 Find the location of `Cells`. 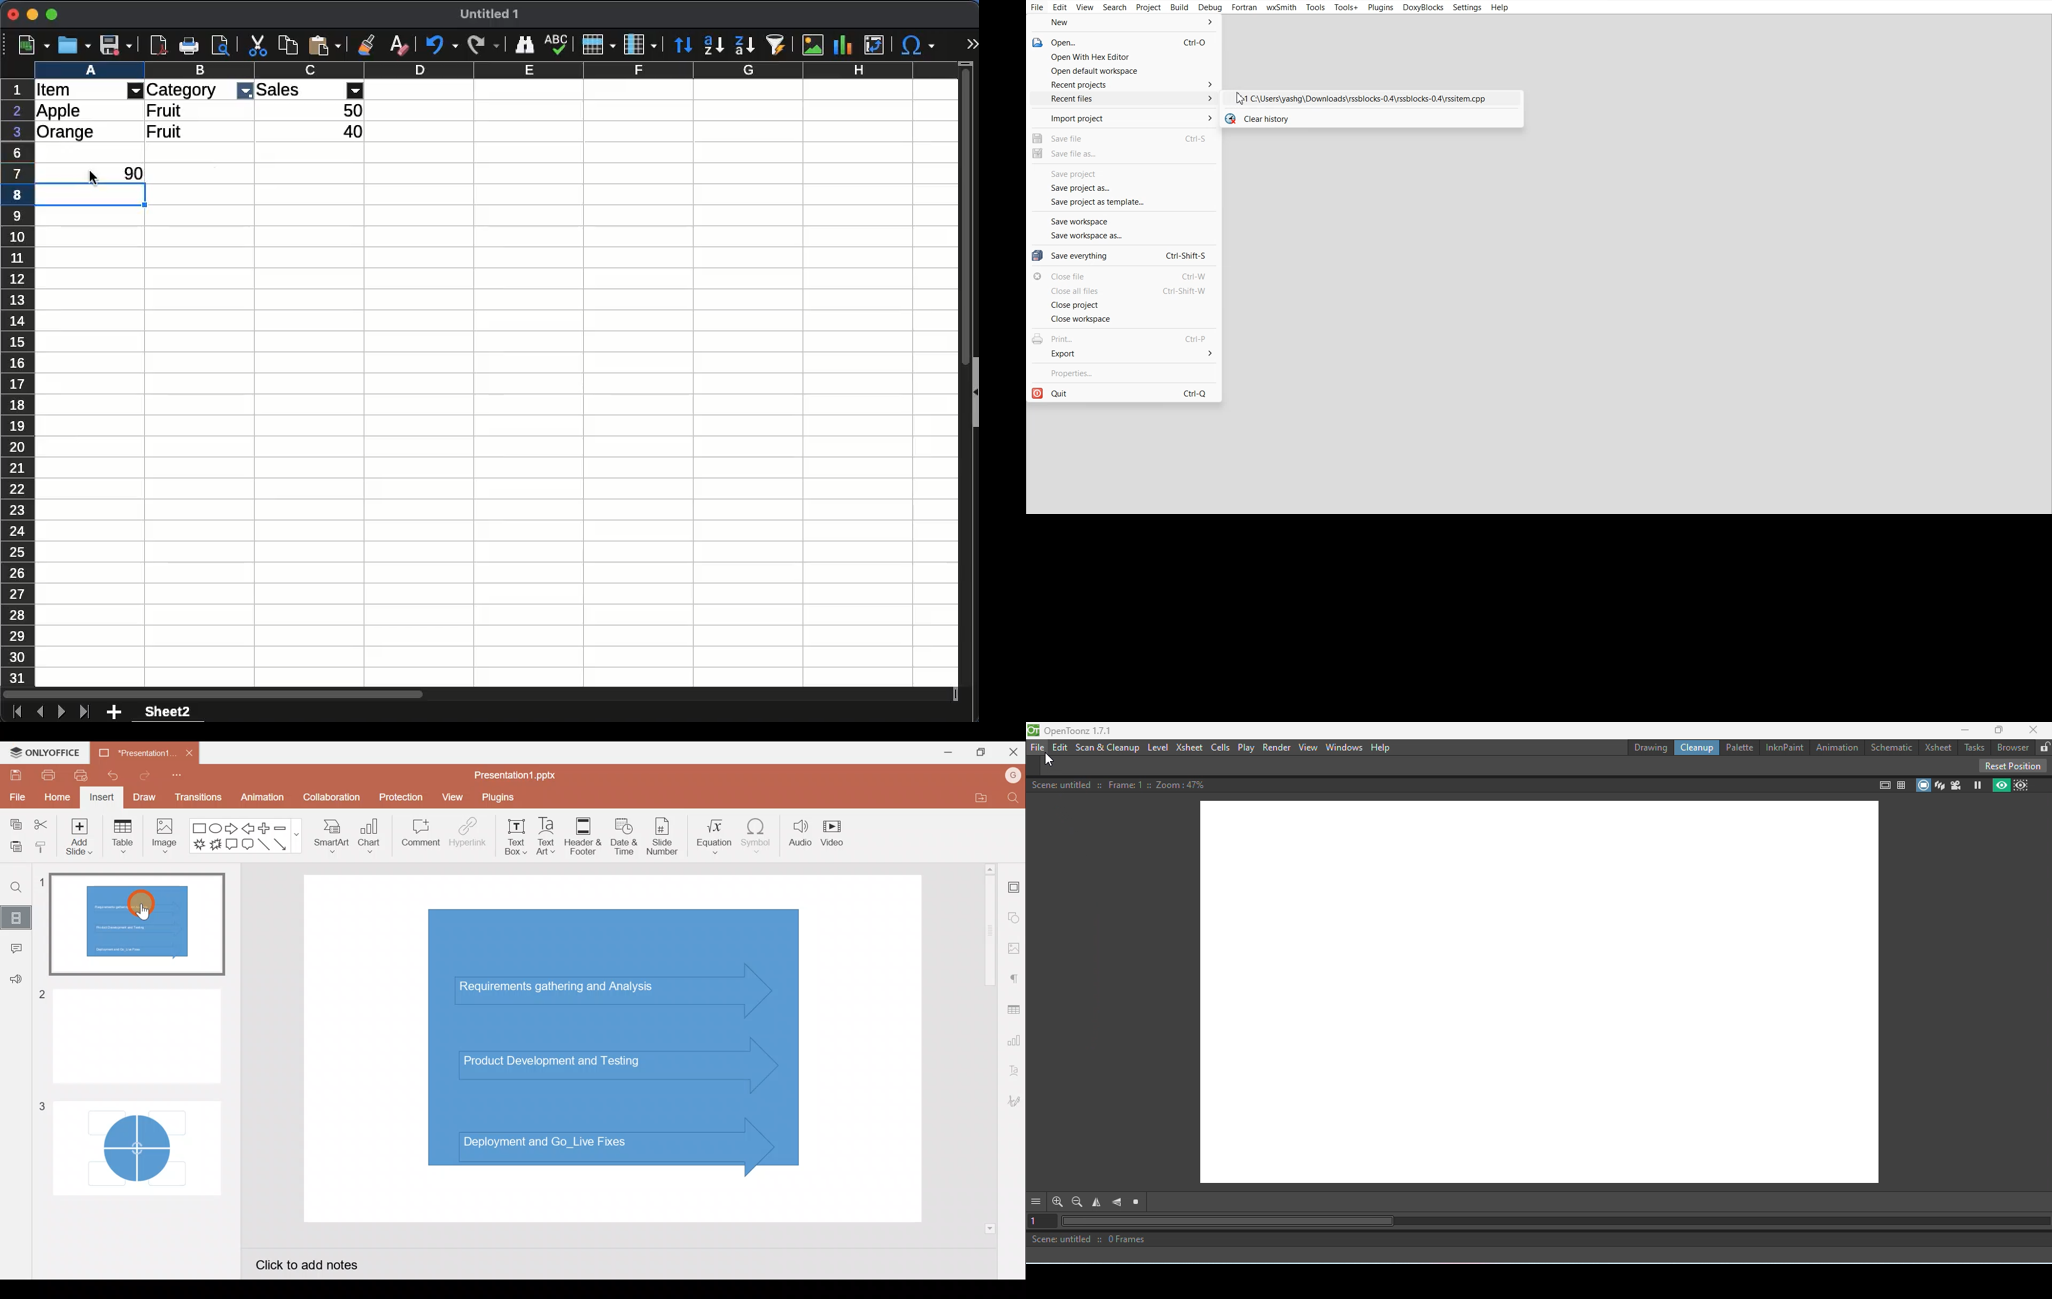

Cells is located at coordinates (1222, 746).